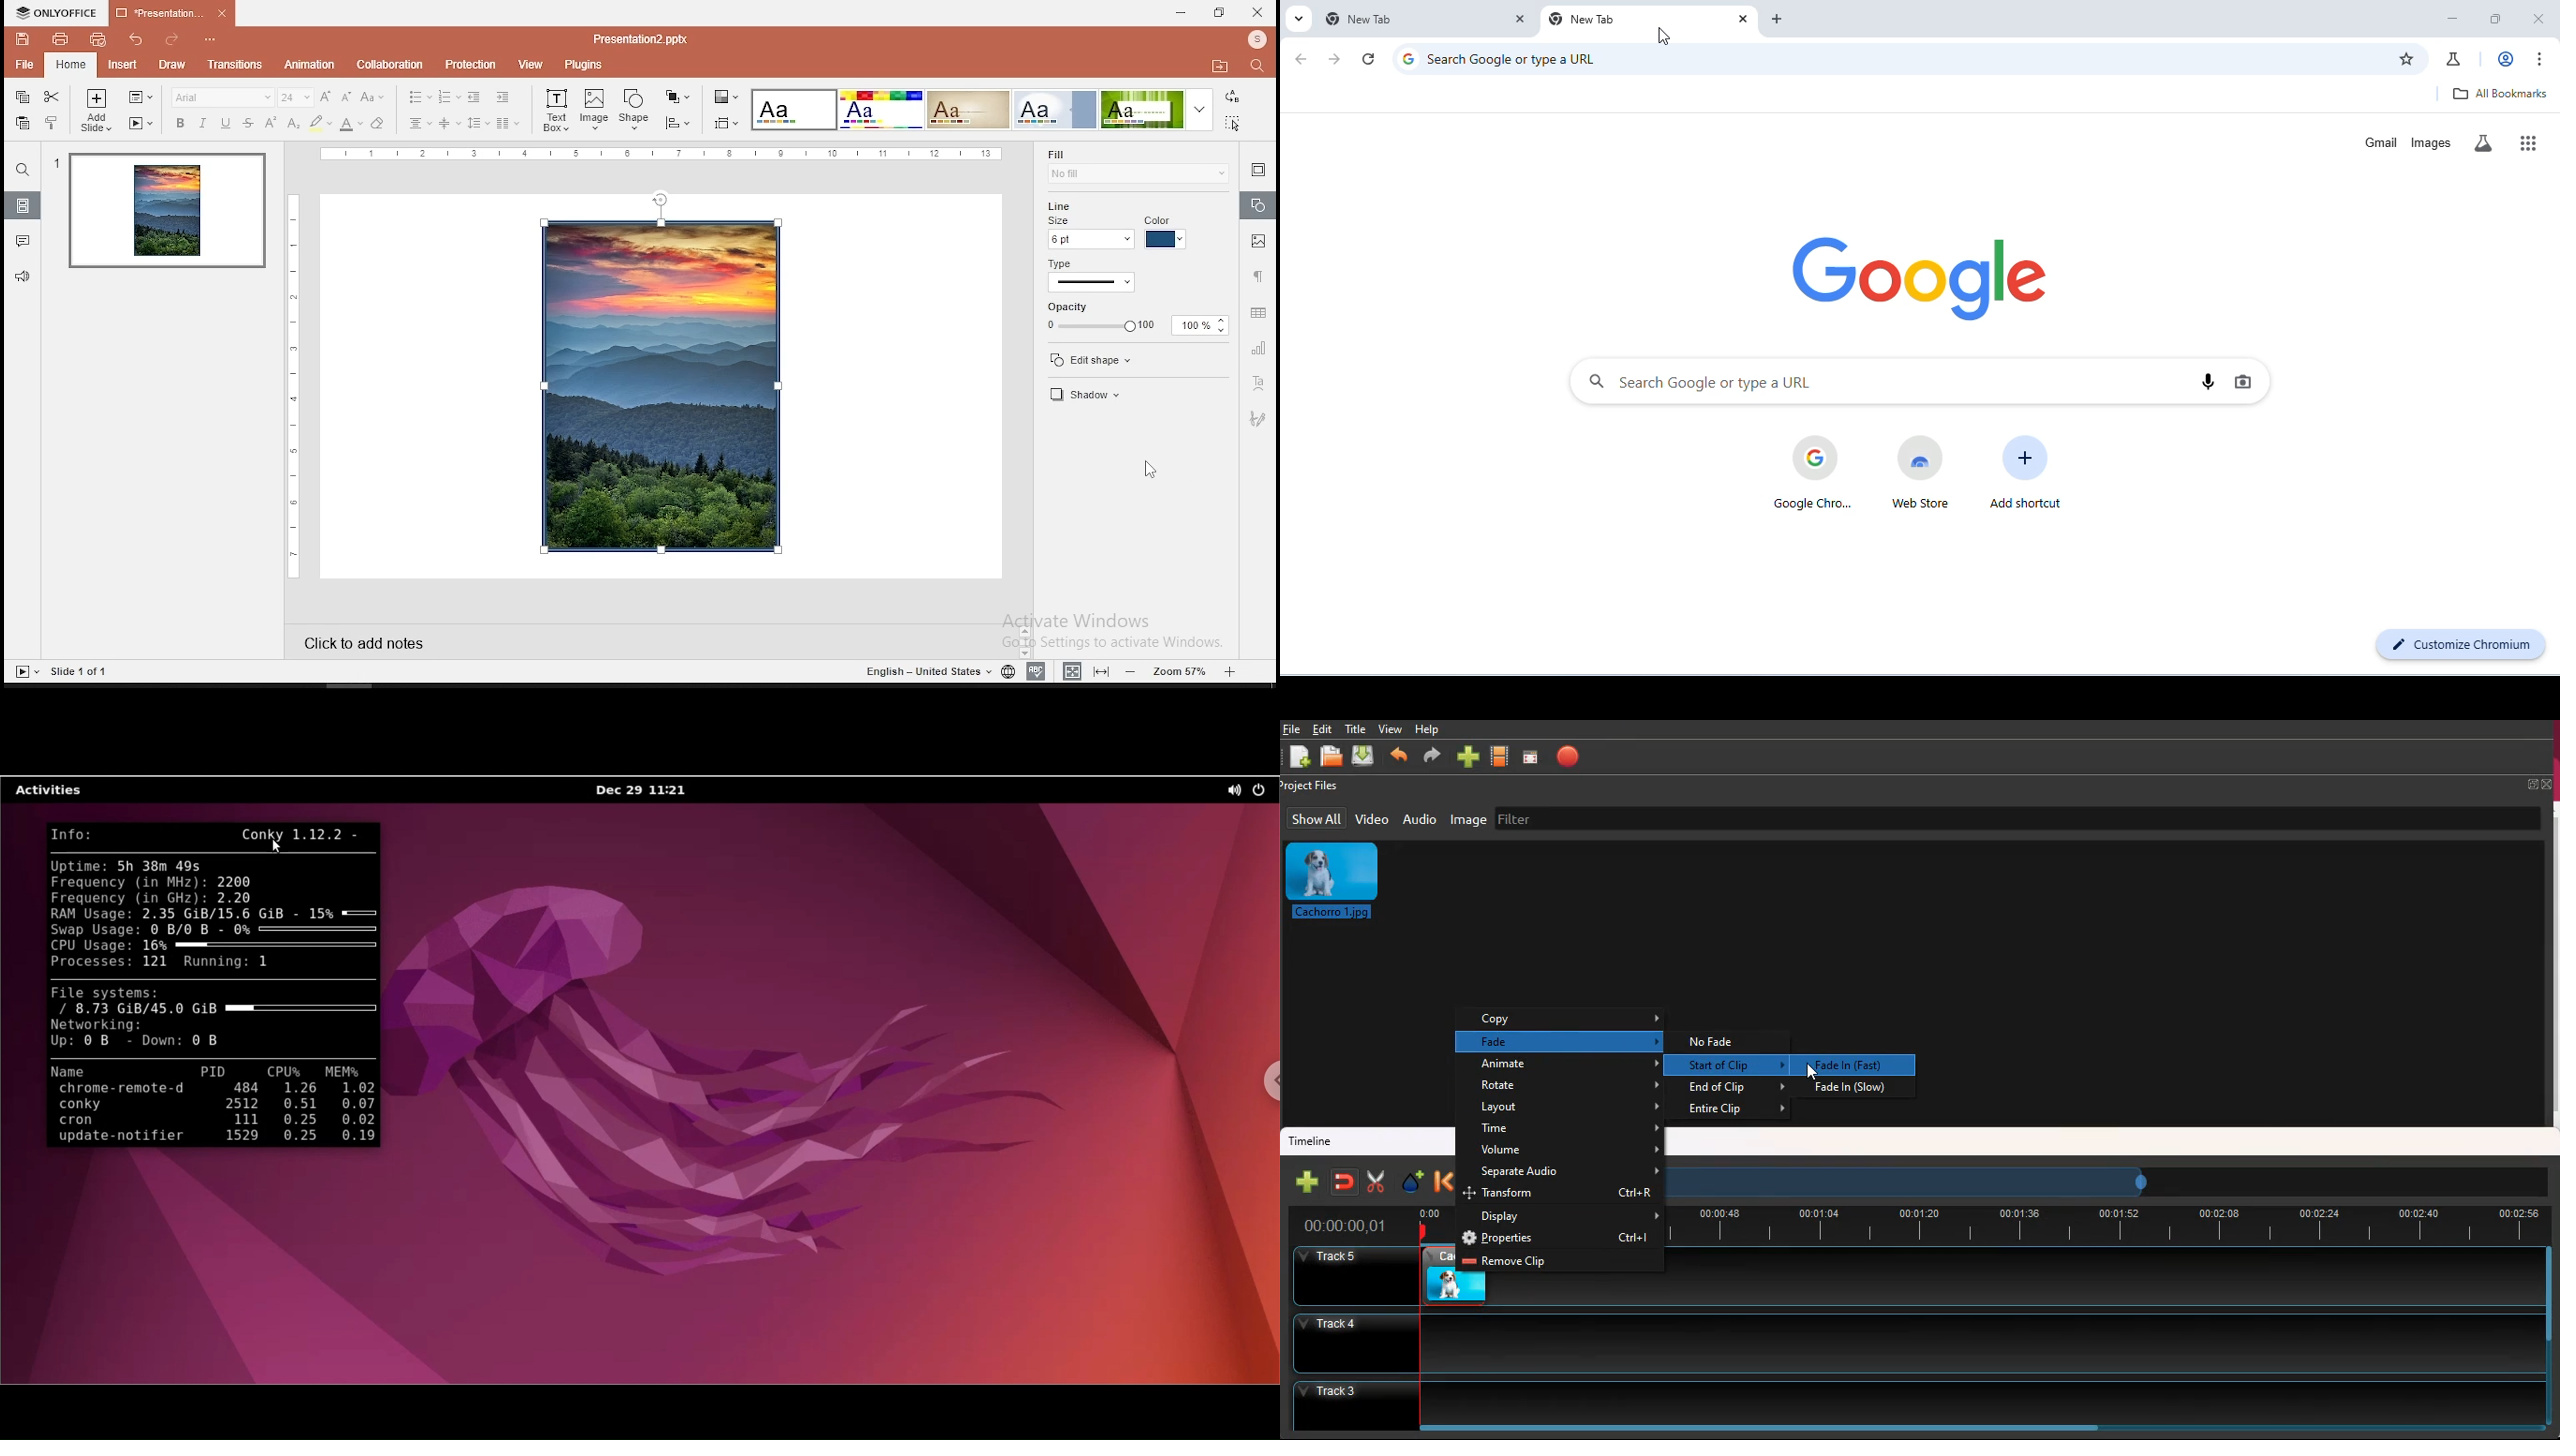 This screenshot has height=1456, width=2576. I want to click on shadow, so click(1085, 396).